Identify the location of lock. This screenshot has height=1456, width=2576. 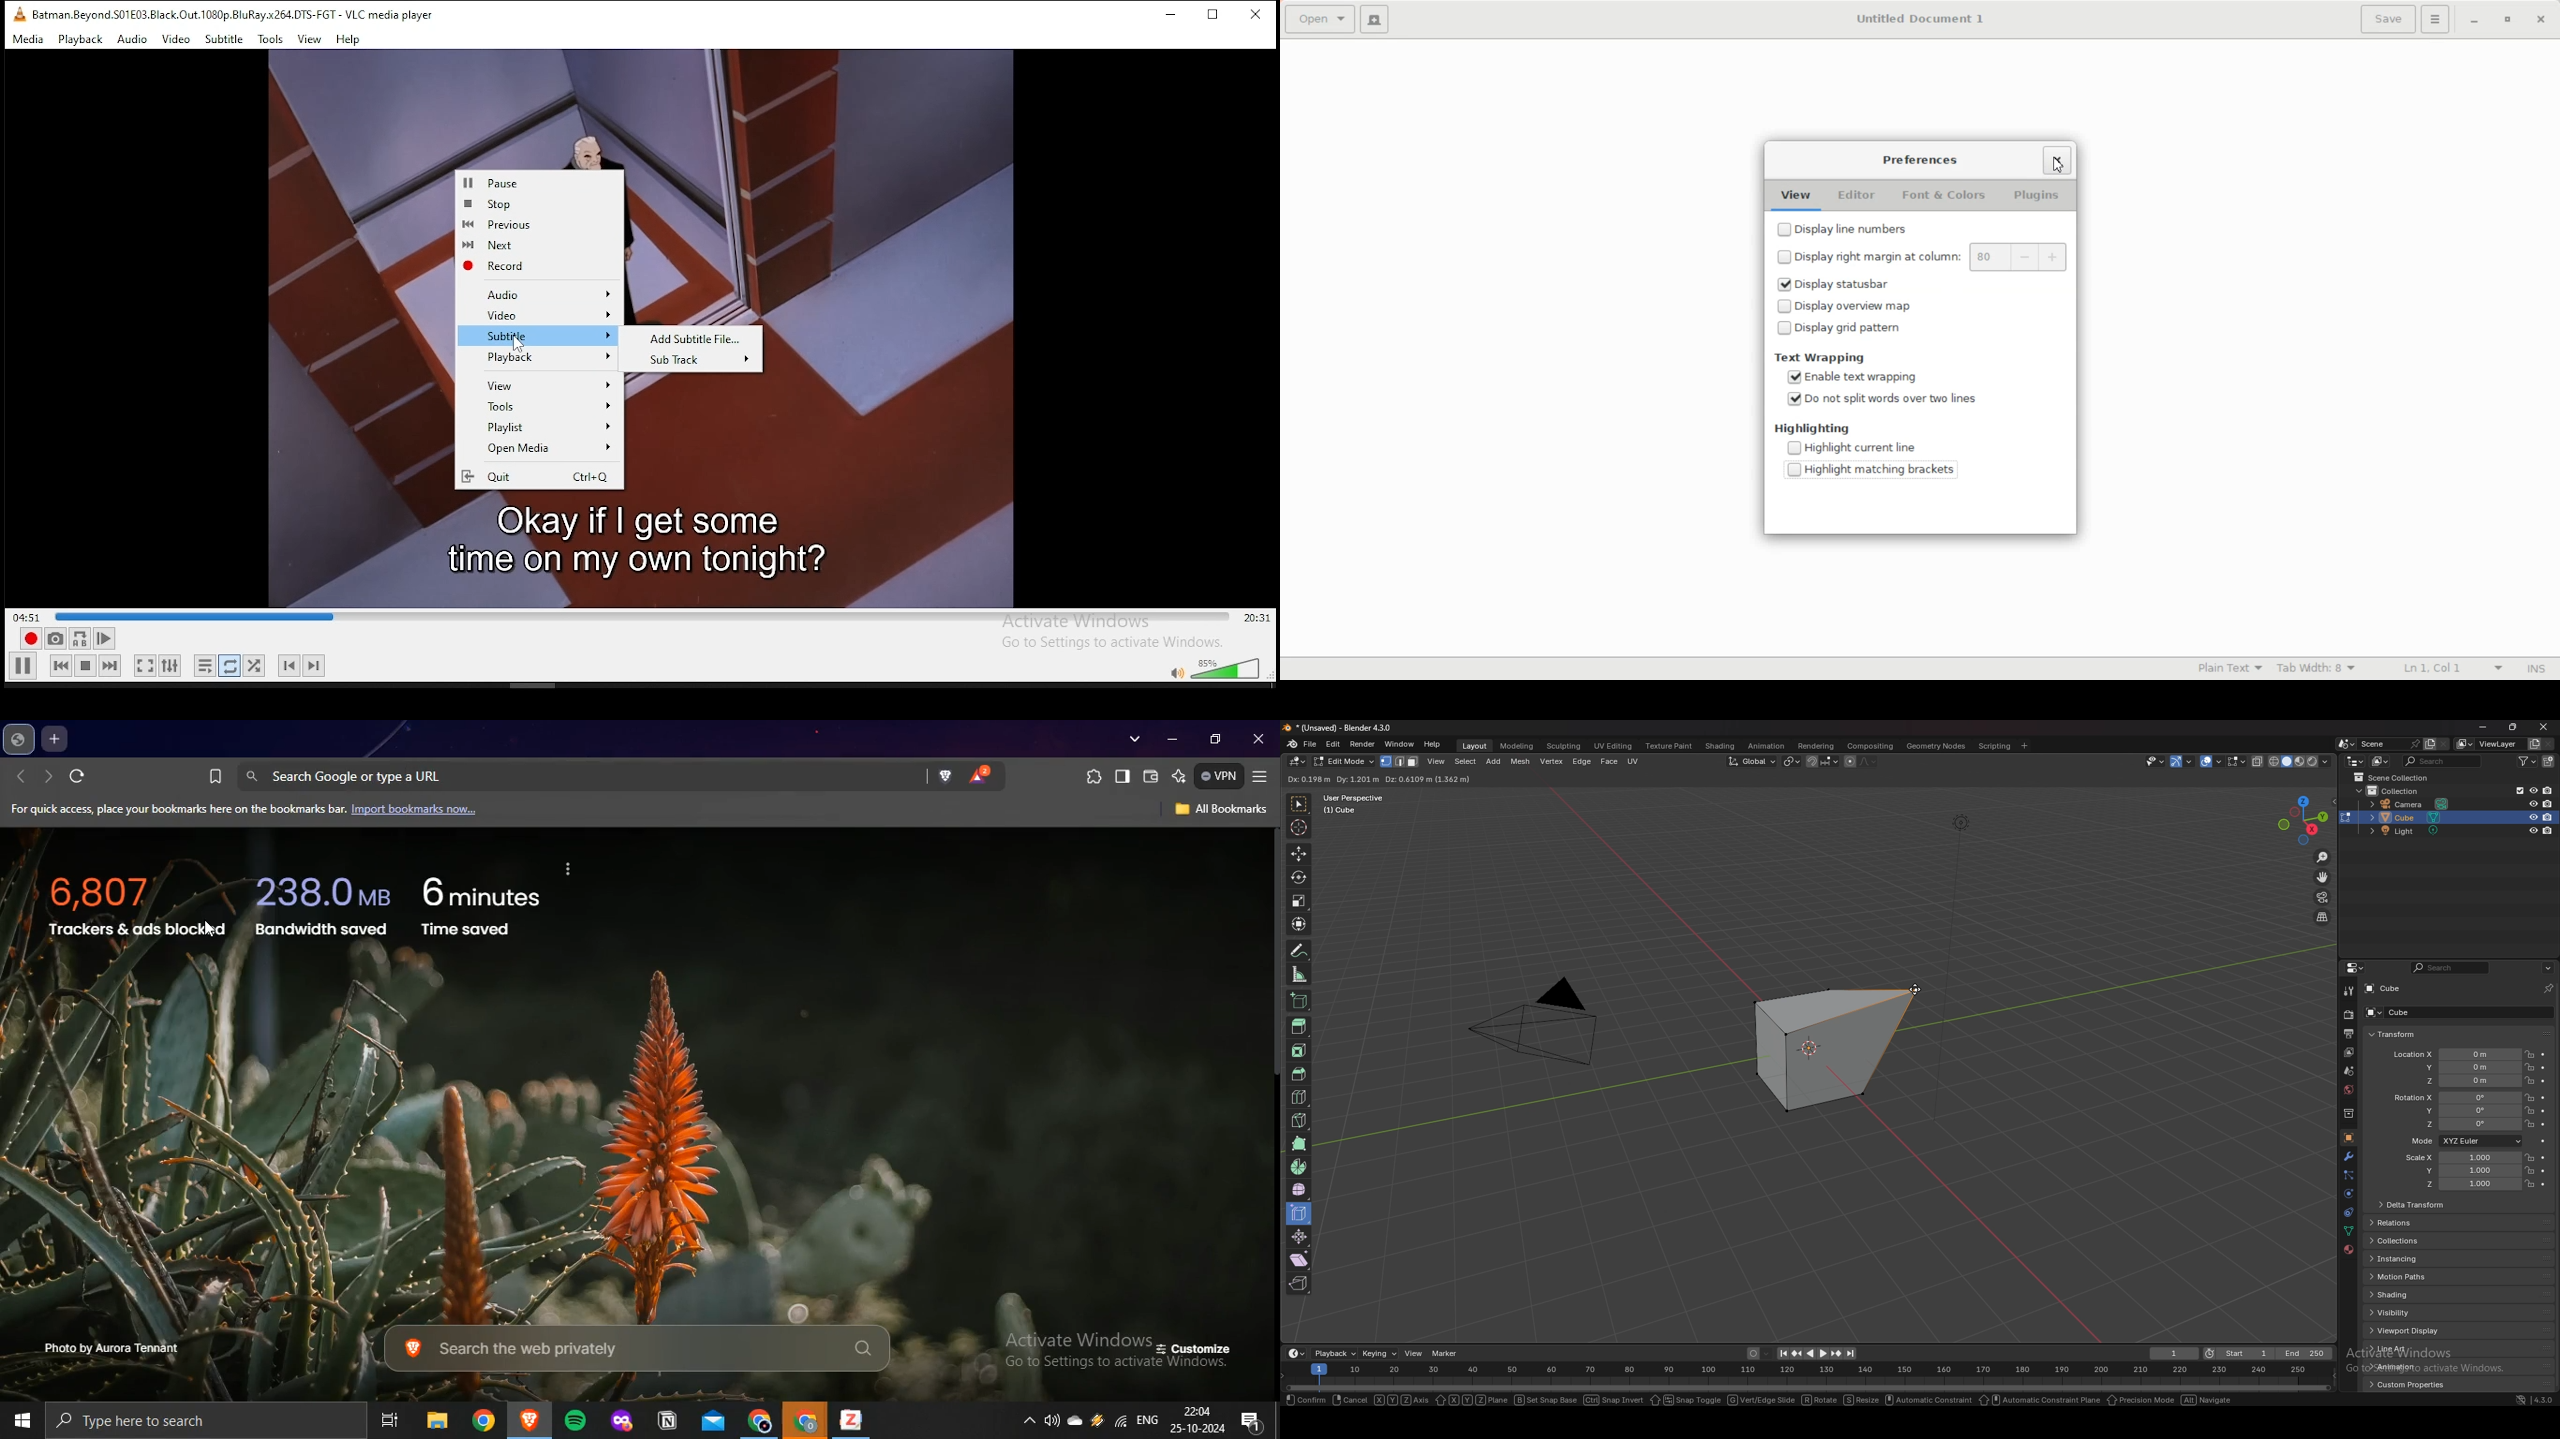
(2529, 1098).